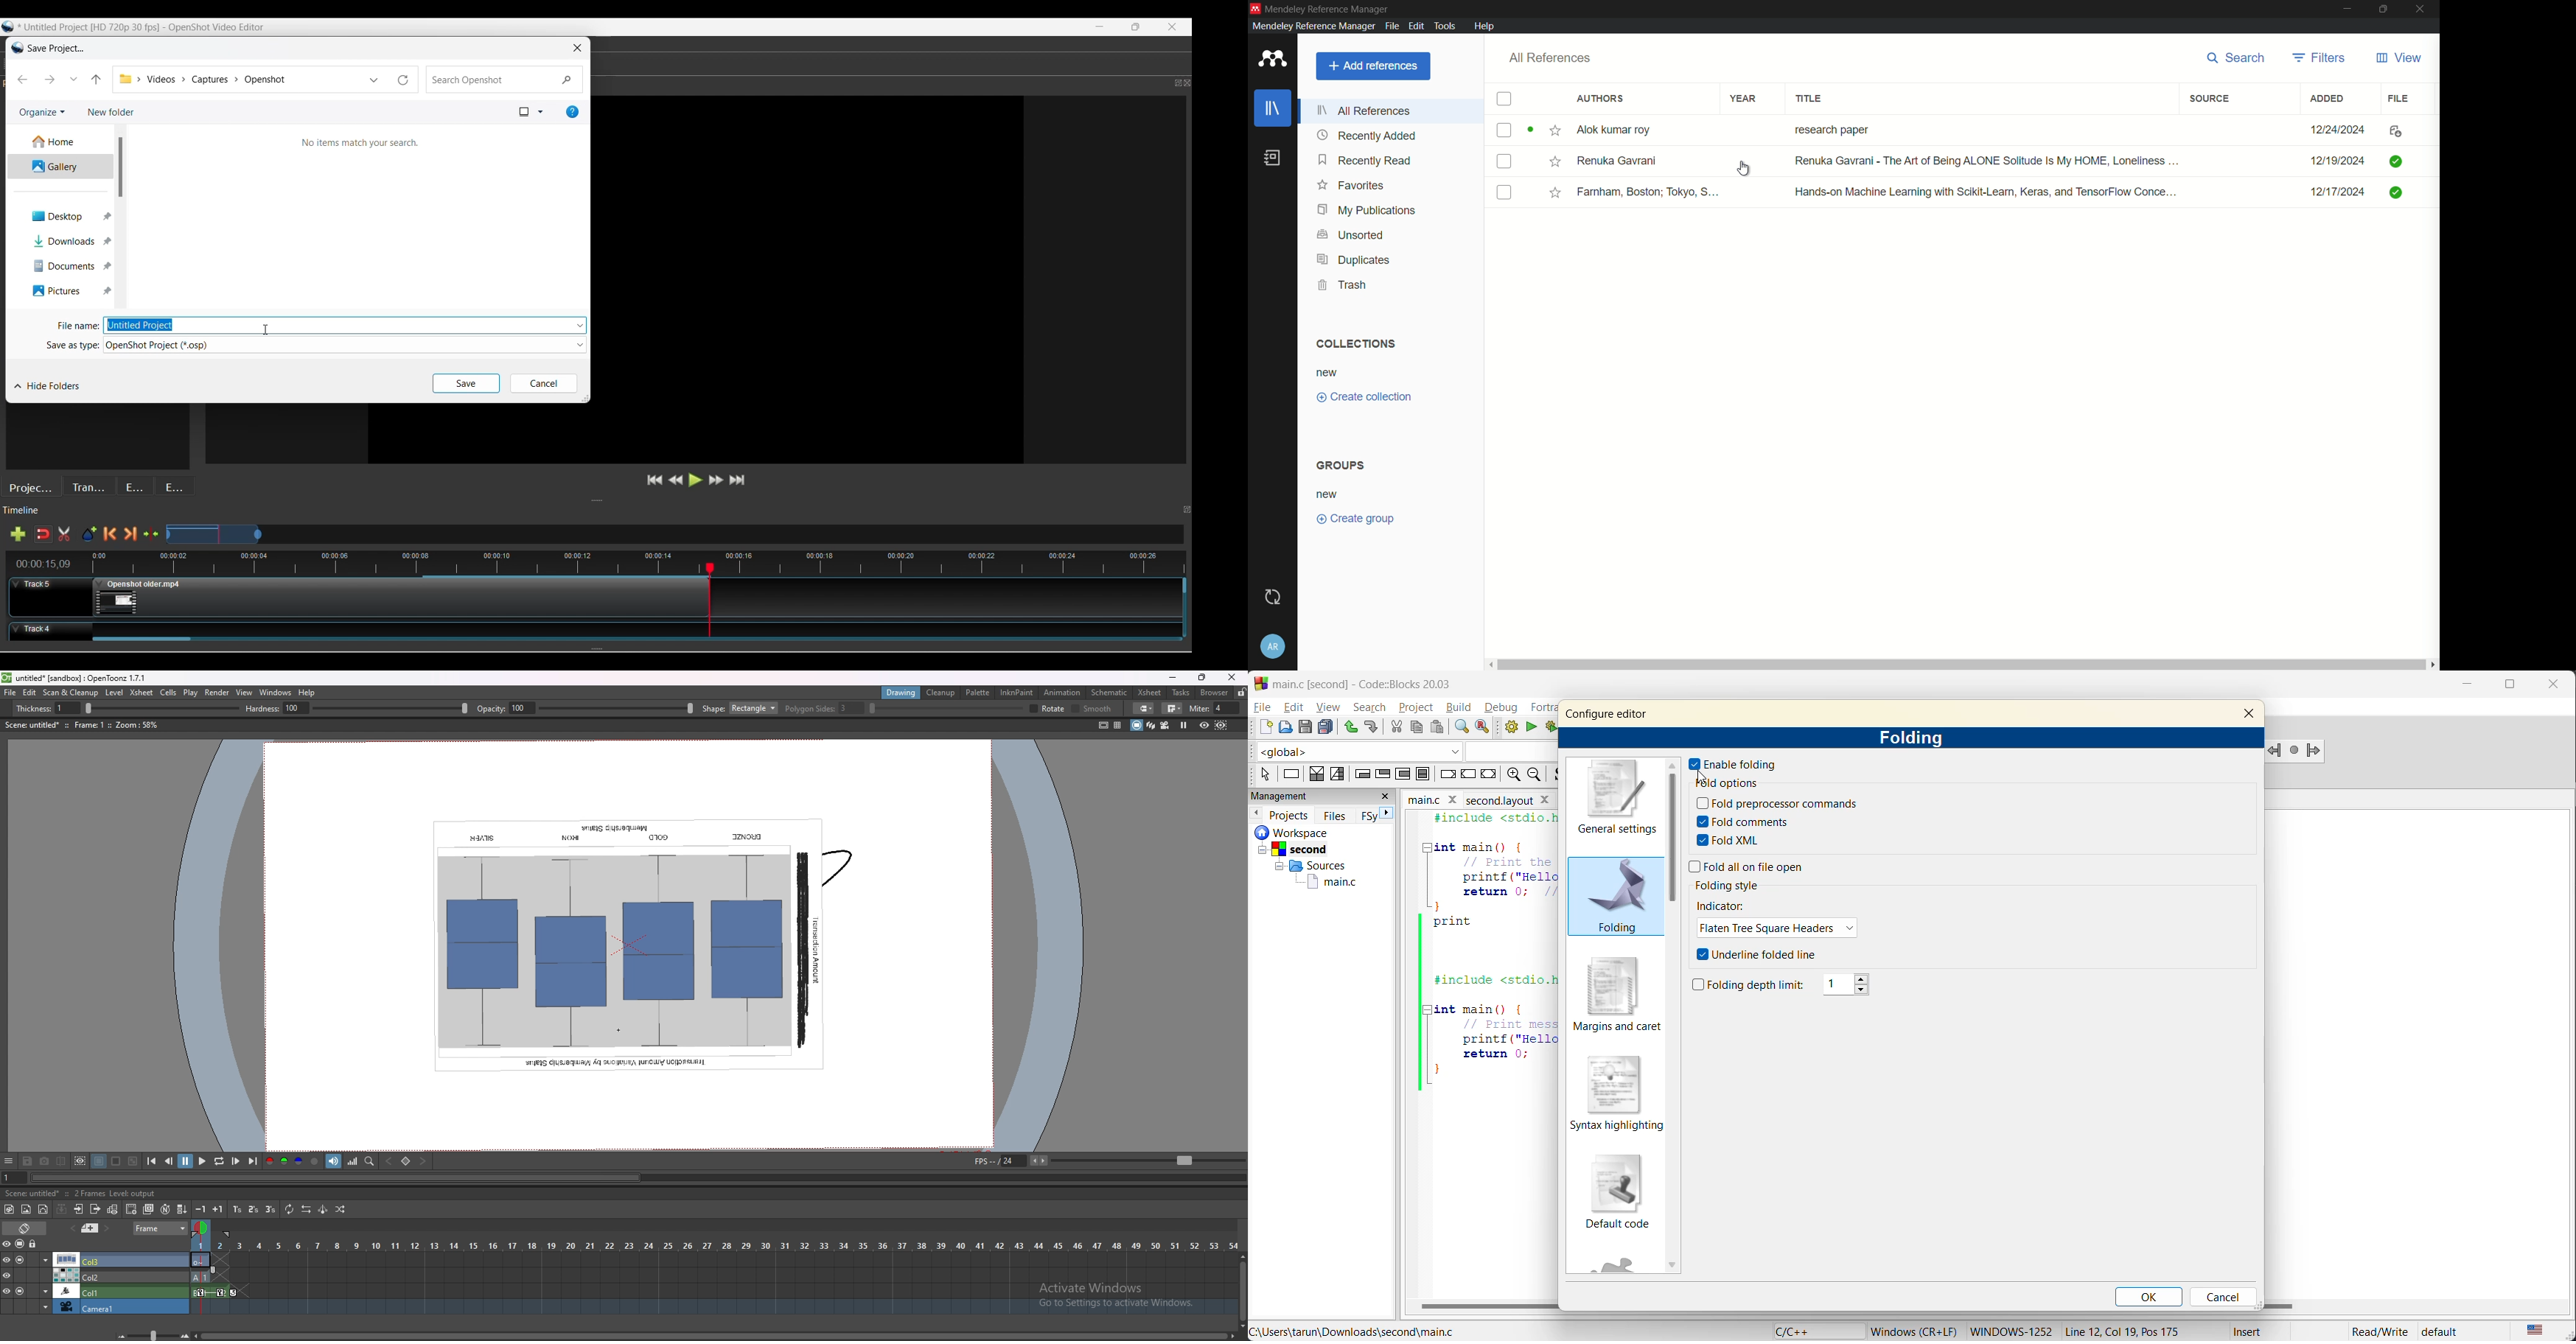 This screenshot has width=2576, height=1344. What do you see at coordinates (2250, 715) in the screenshot?
I see `close` at bounding box center [2250, 715].